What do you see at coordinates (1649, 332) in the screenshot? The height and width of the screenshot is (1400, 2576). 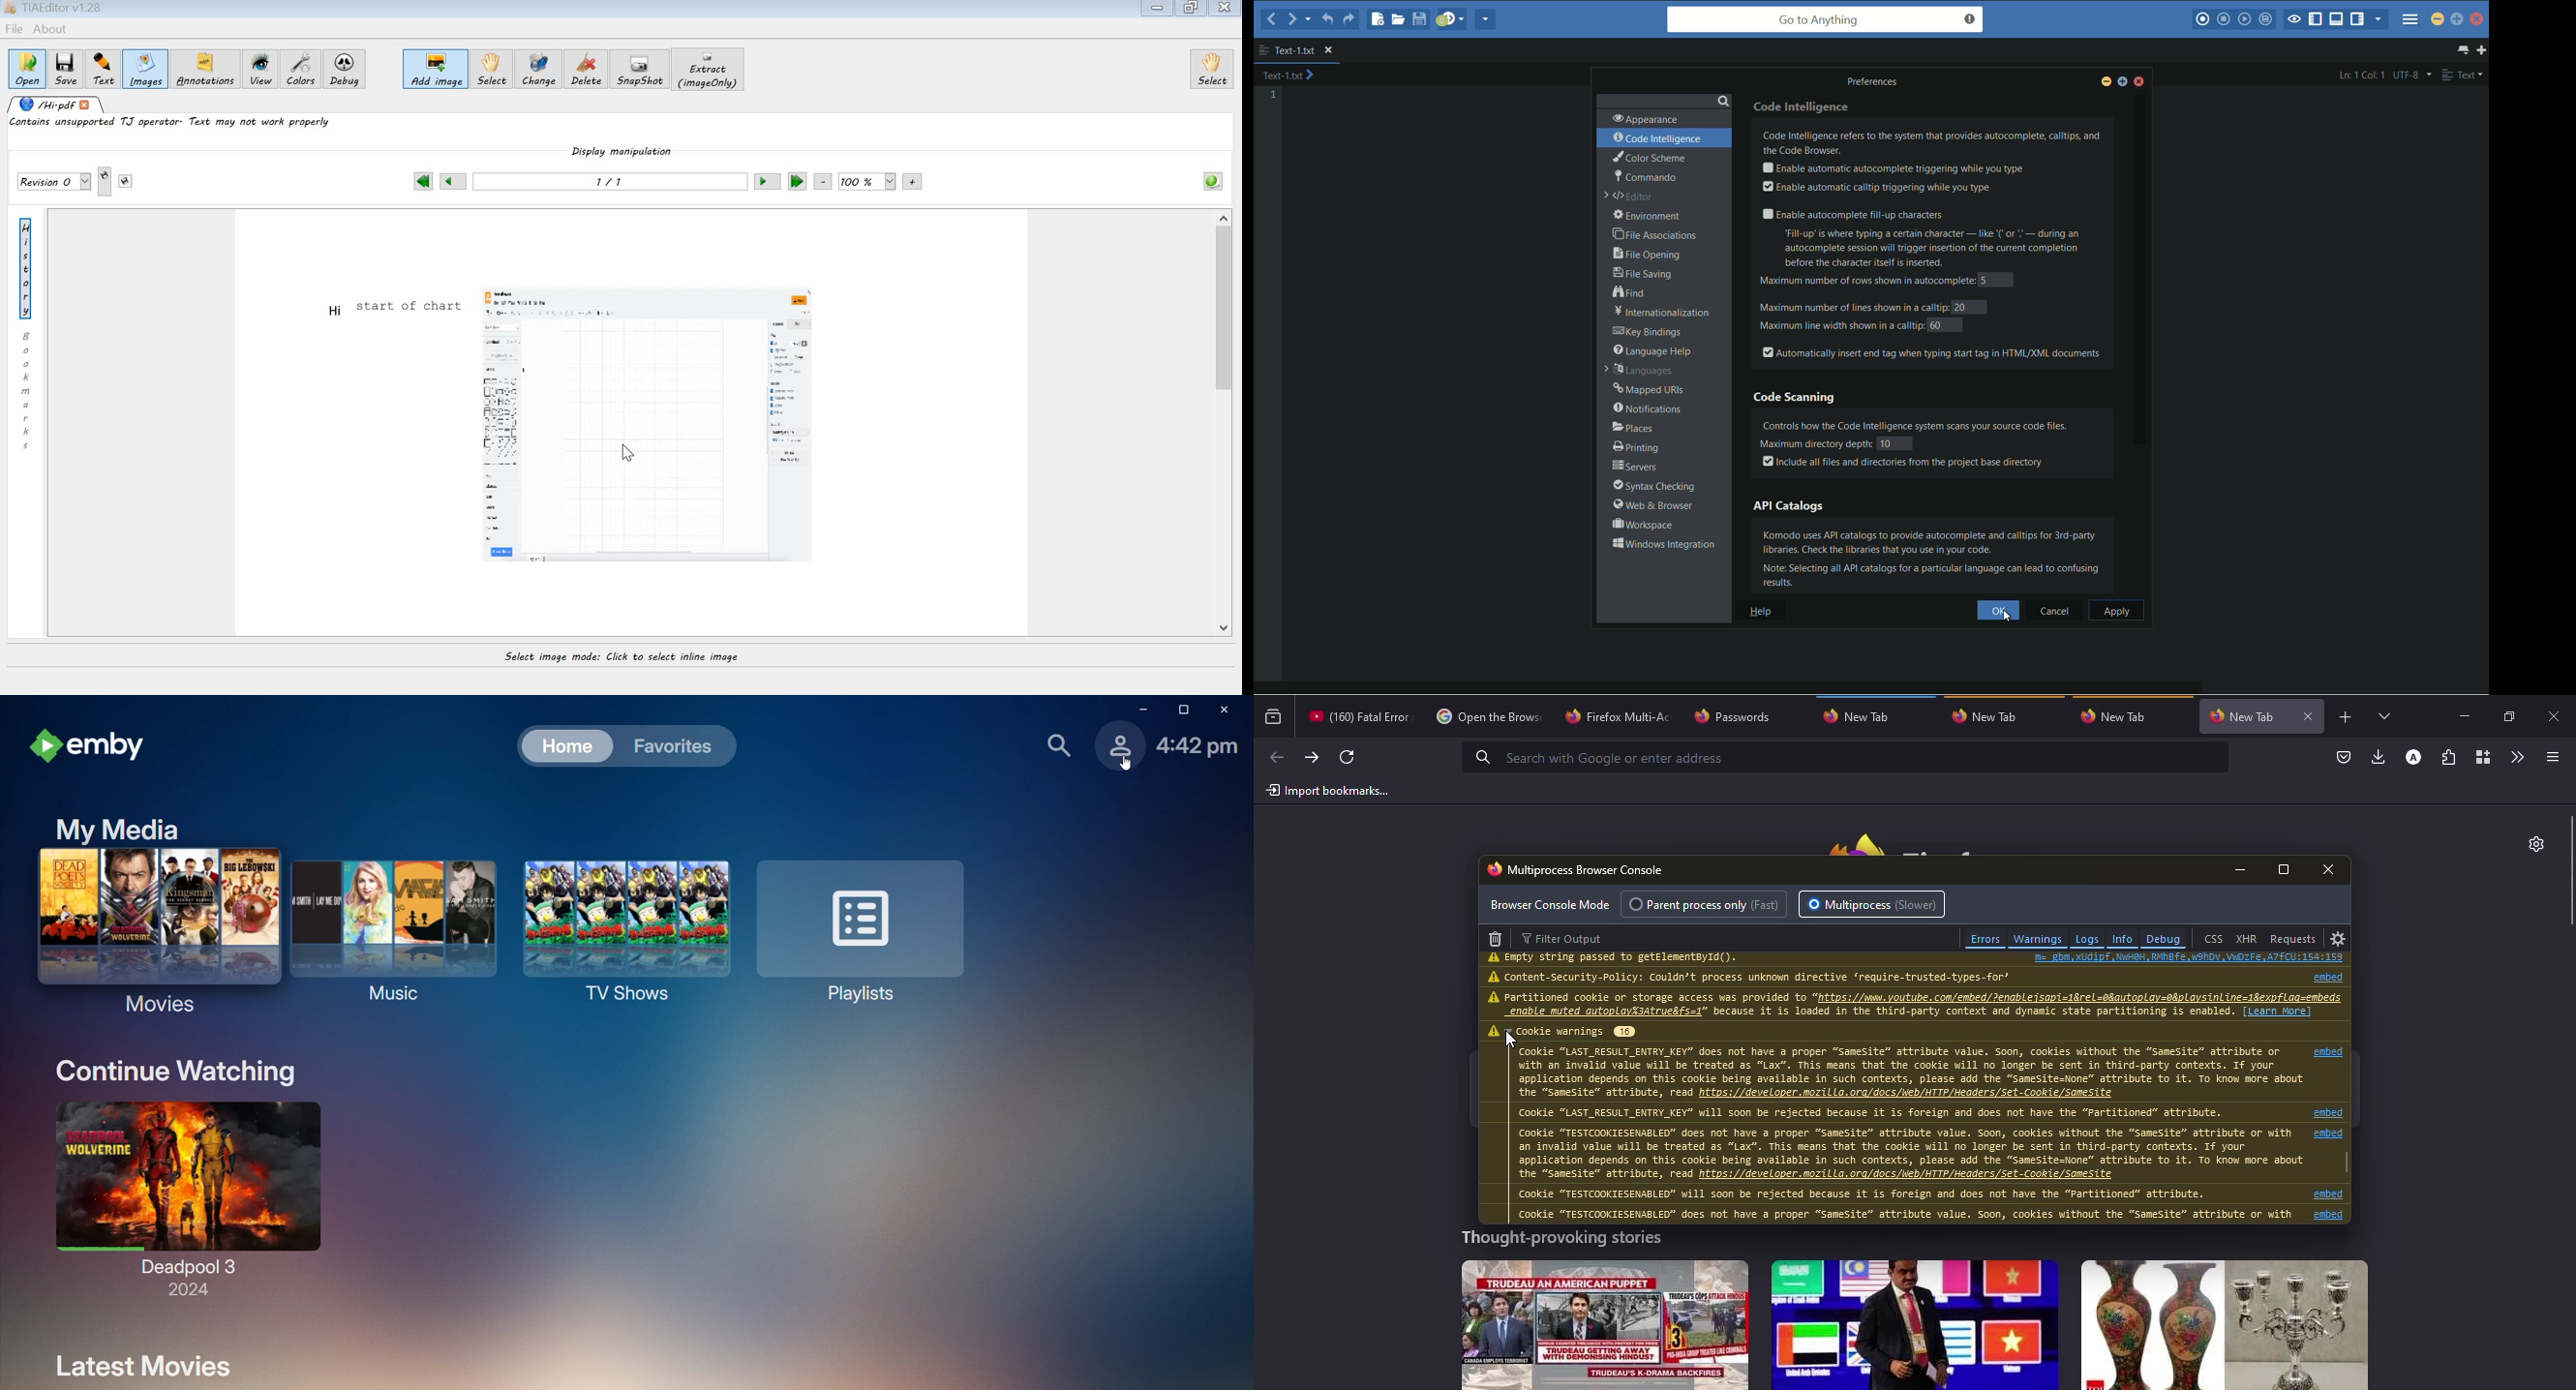 I see `key bindings` at bounding box center [1649, 332].